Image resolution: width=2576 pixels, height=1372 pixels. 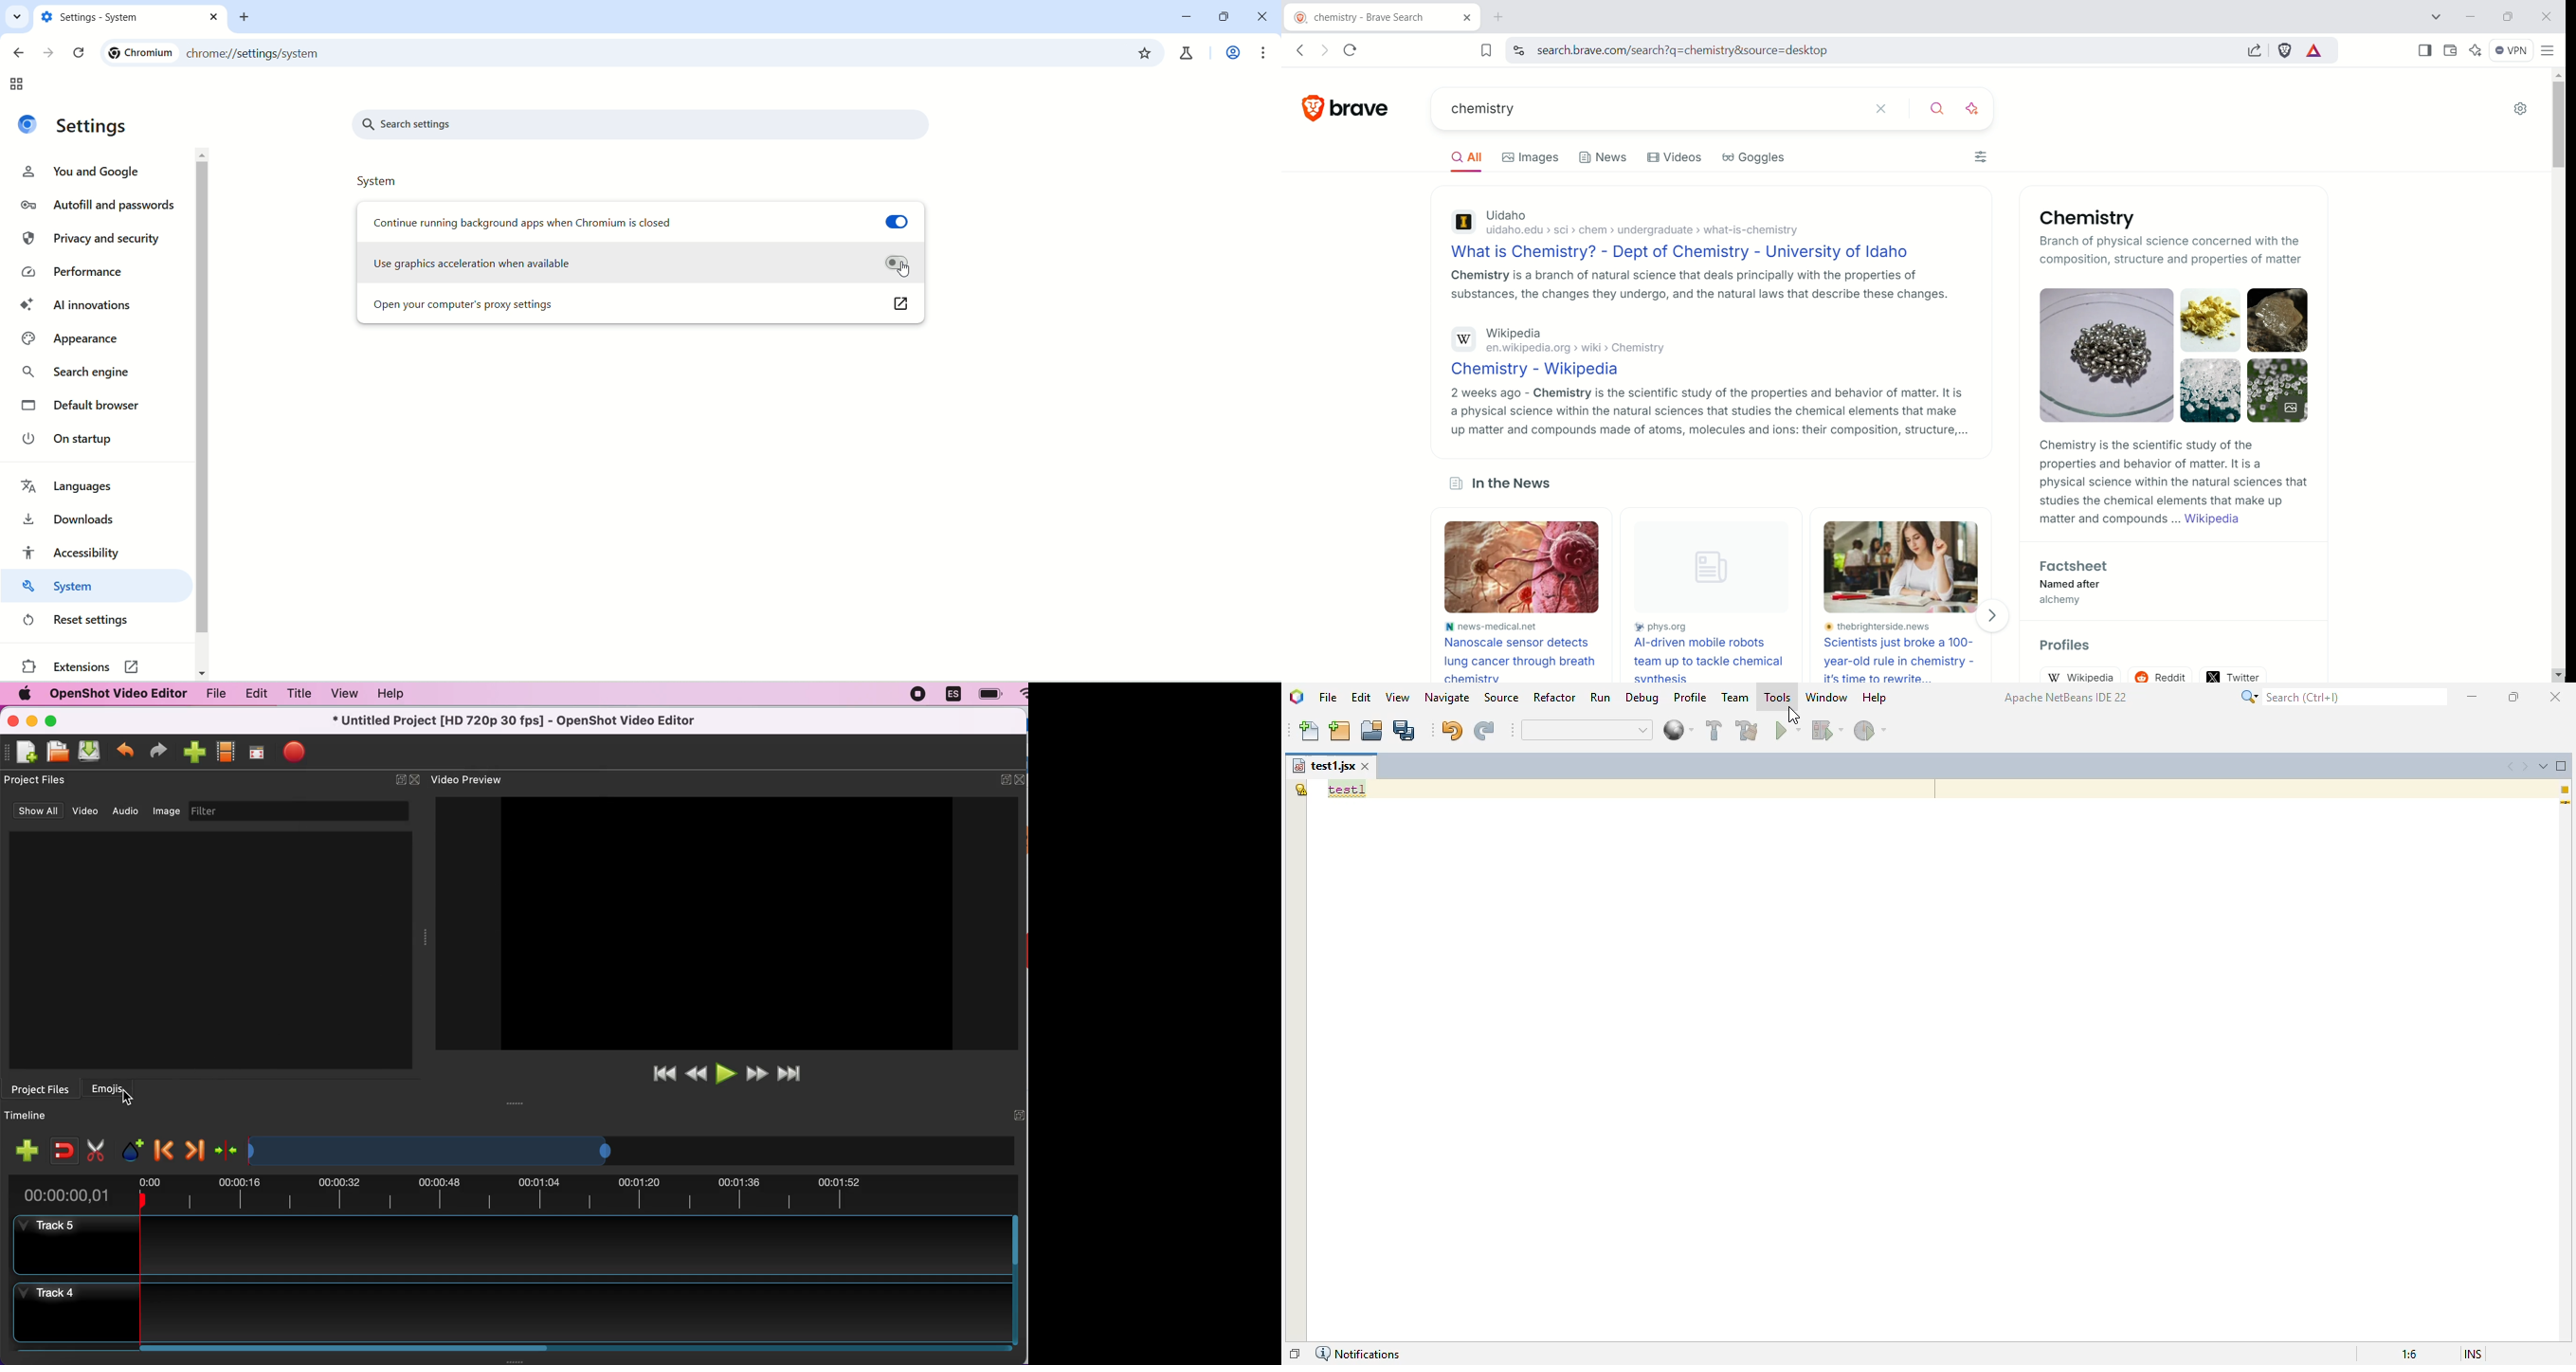 What do you see at coordinates (1347, 790) in the screenshot?
I see `text` at bounding box center [1347, 790].